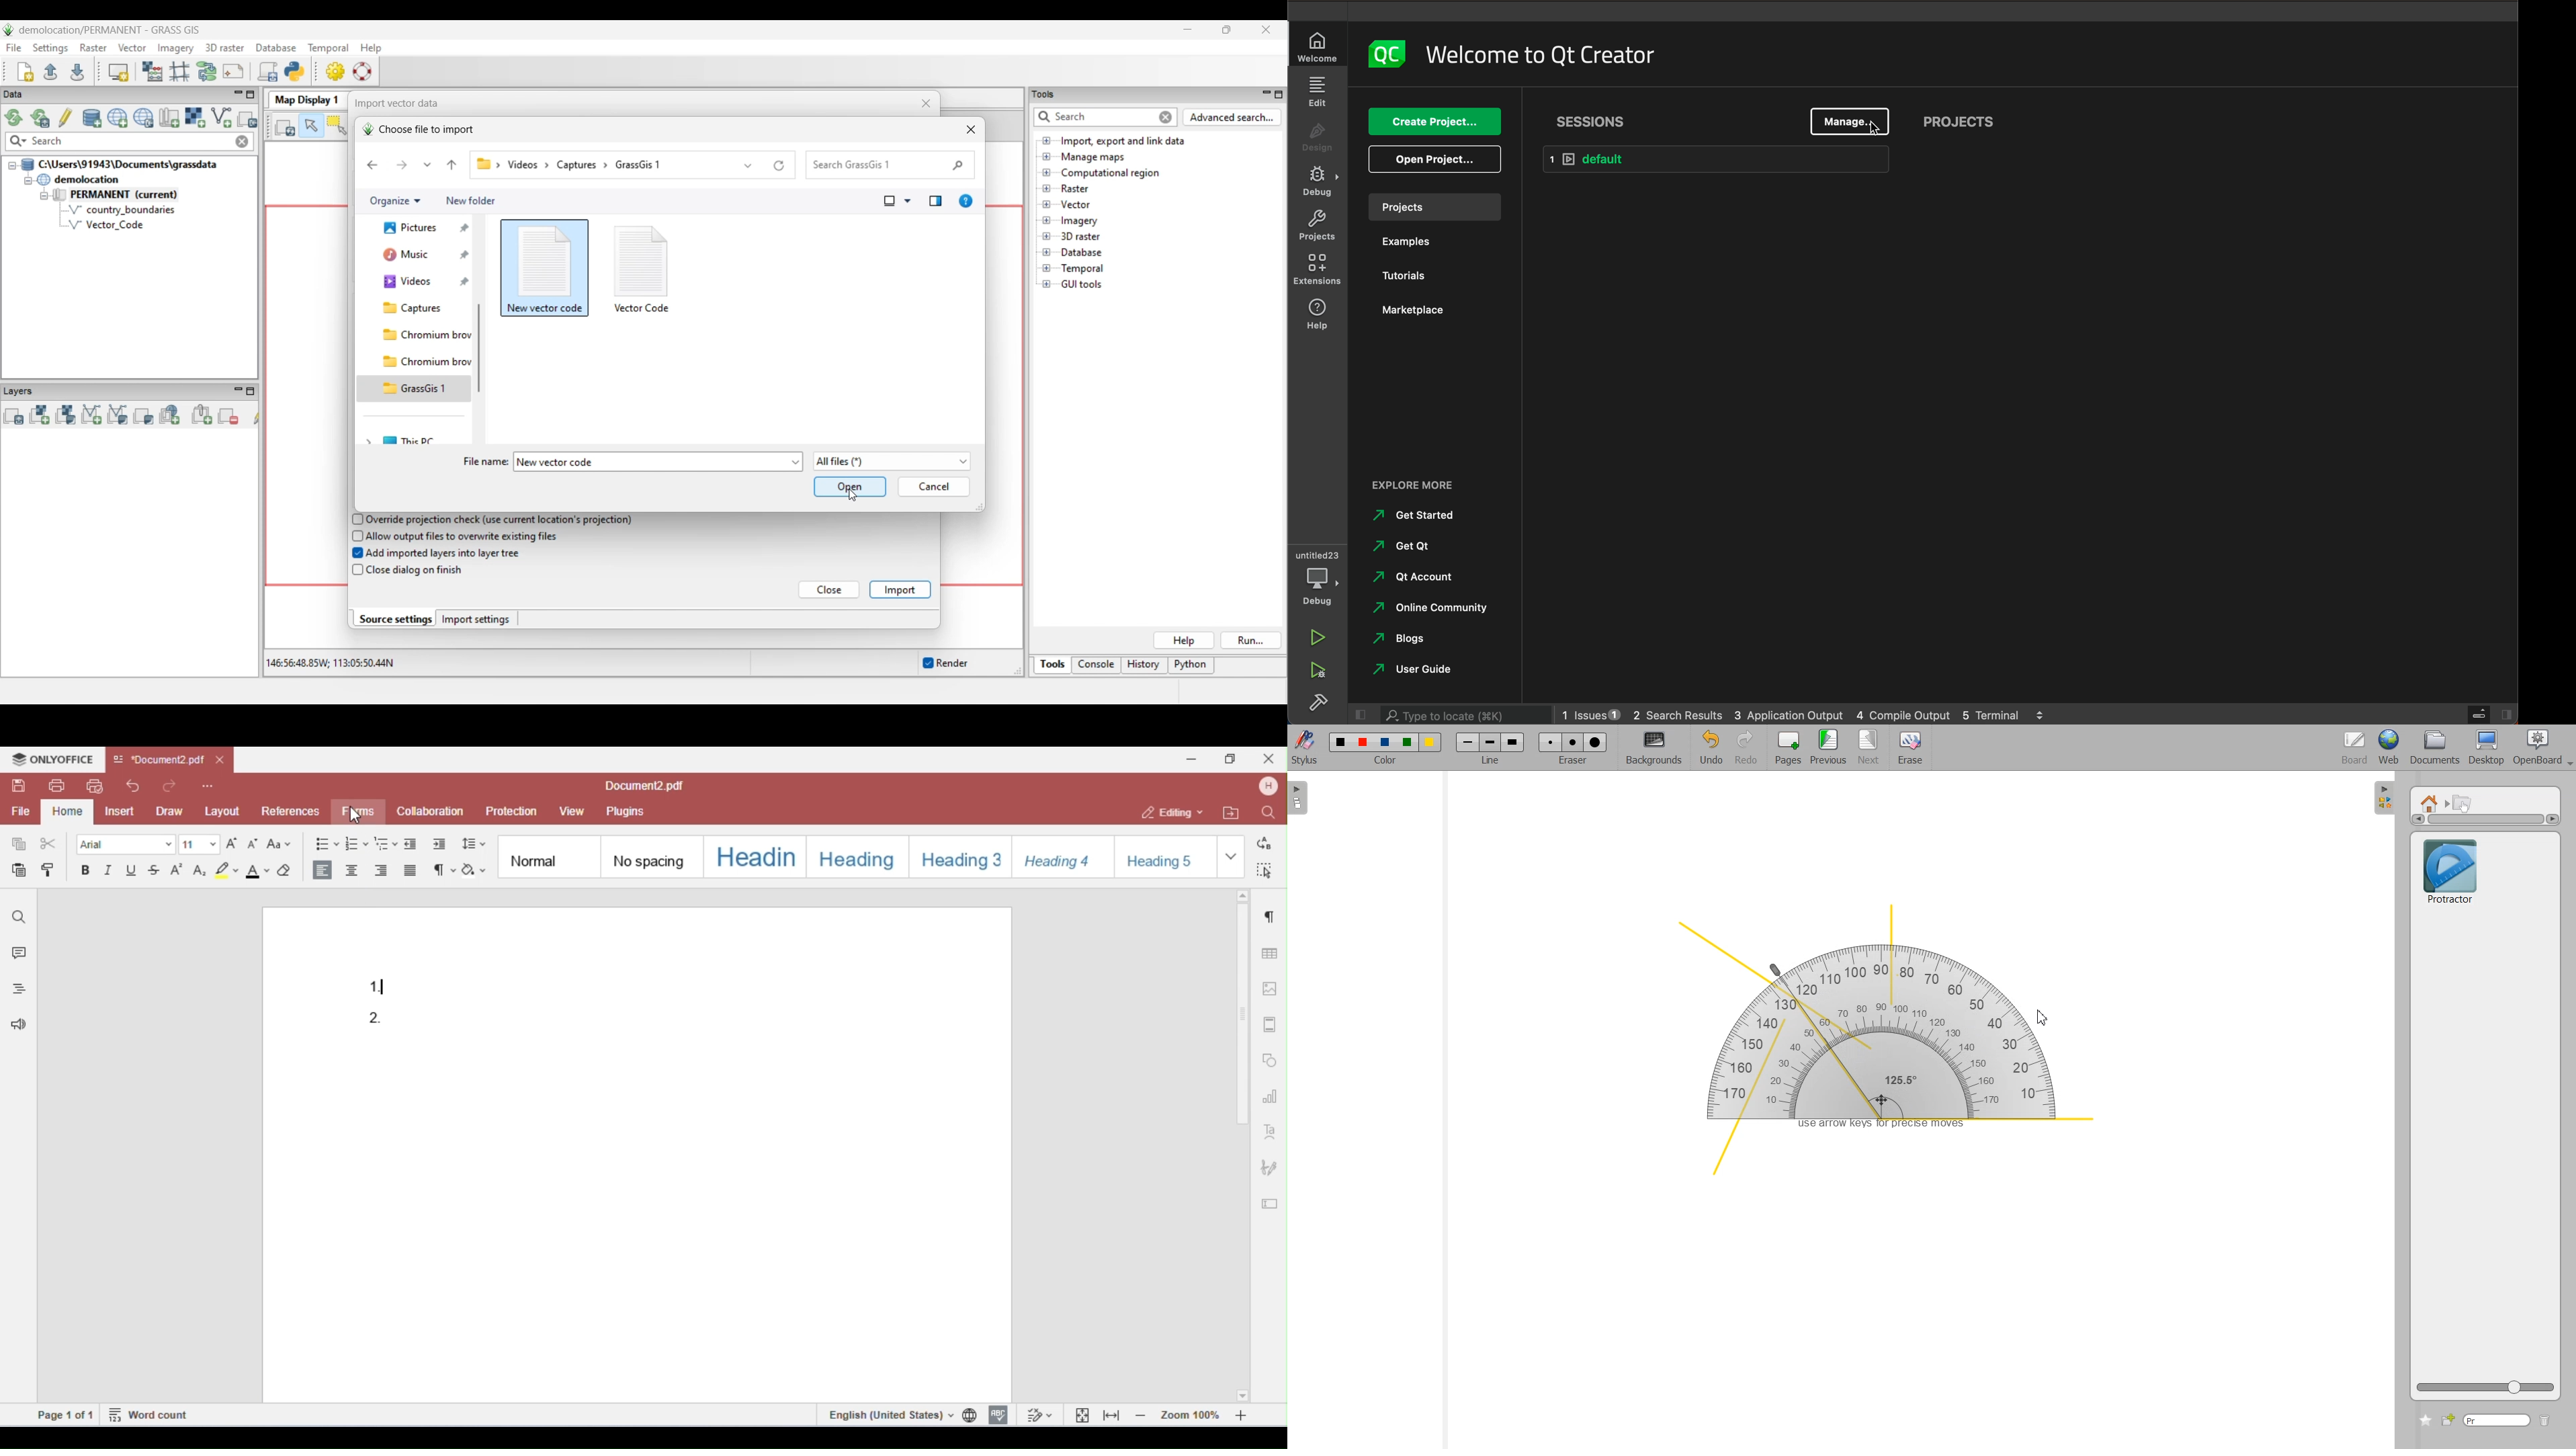 The height and width of the screenshot is (1456, 2576). I want to click on qt account, so click(1428, 578).